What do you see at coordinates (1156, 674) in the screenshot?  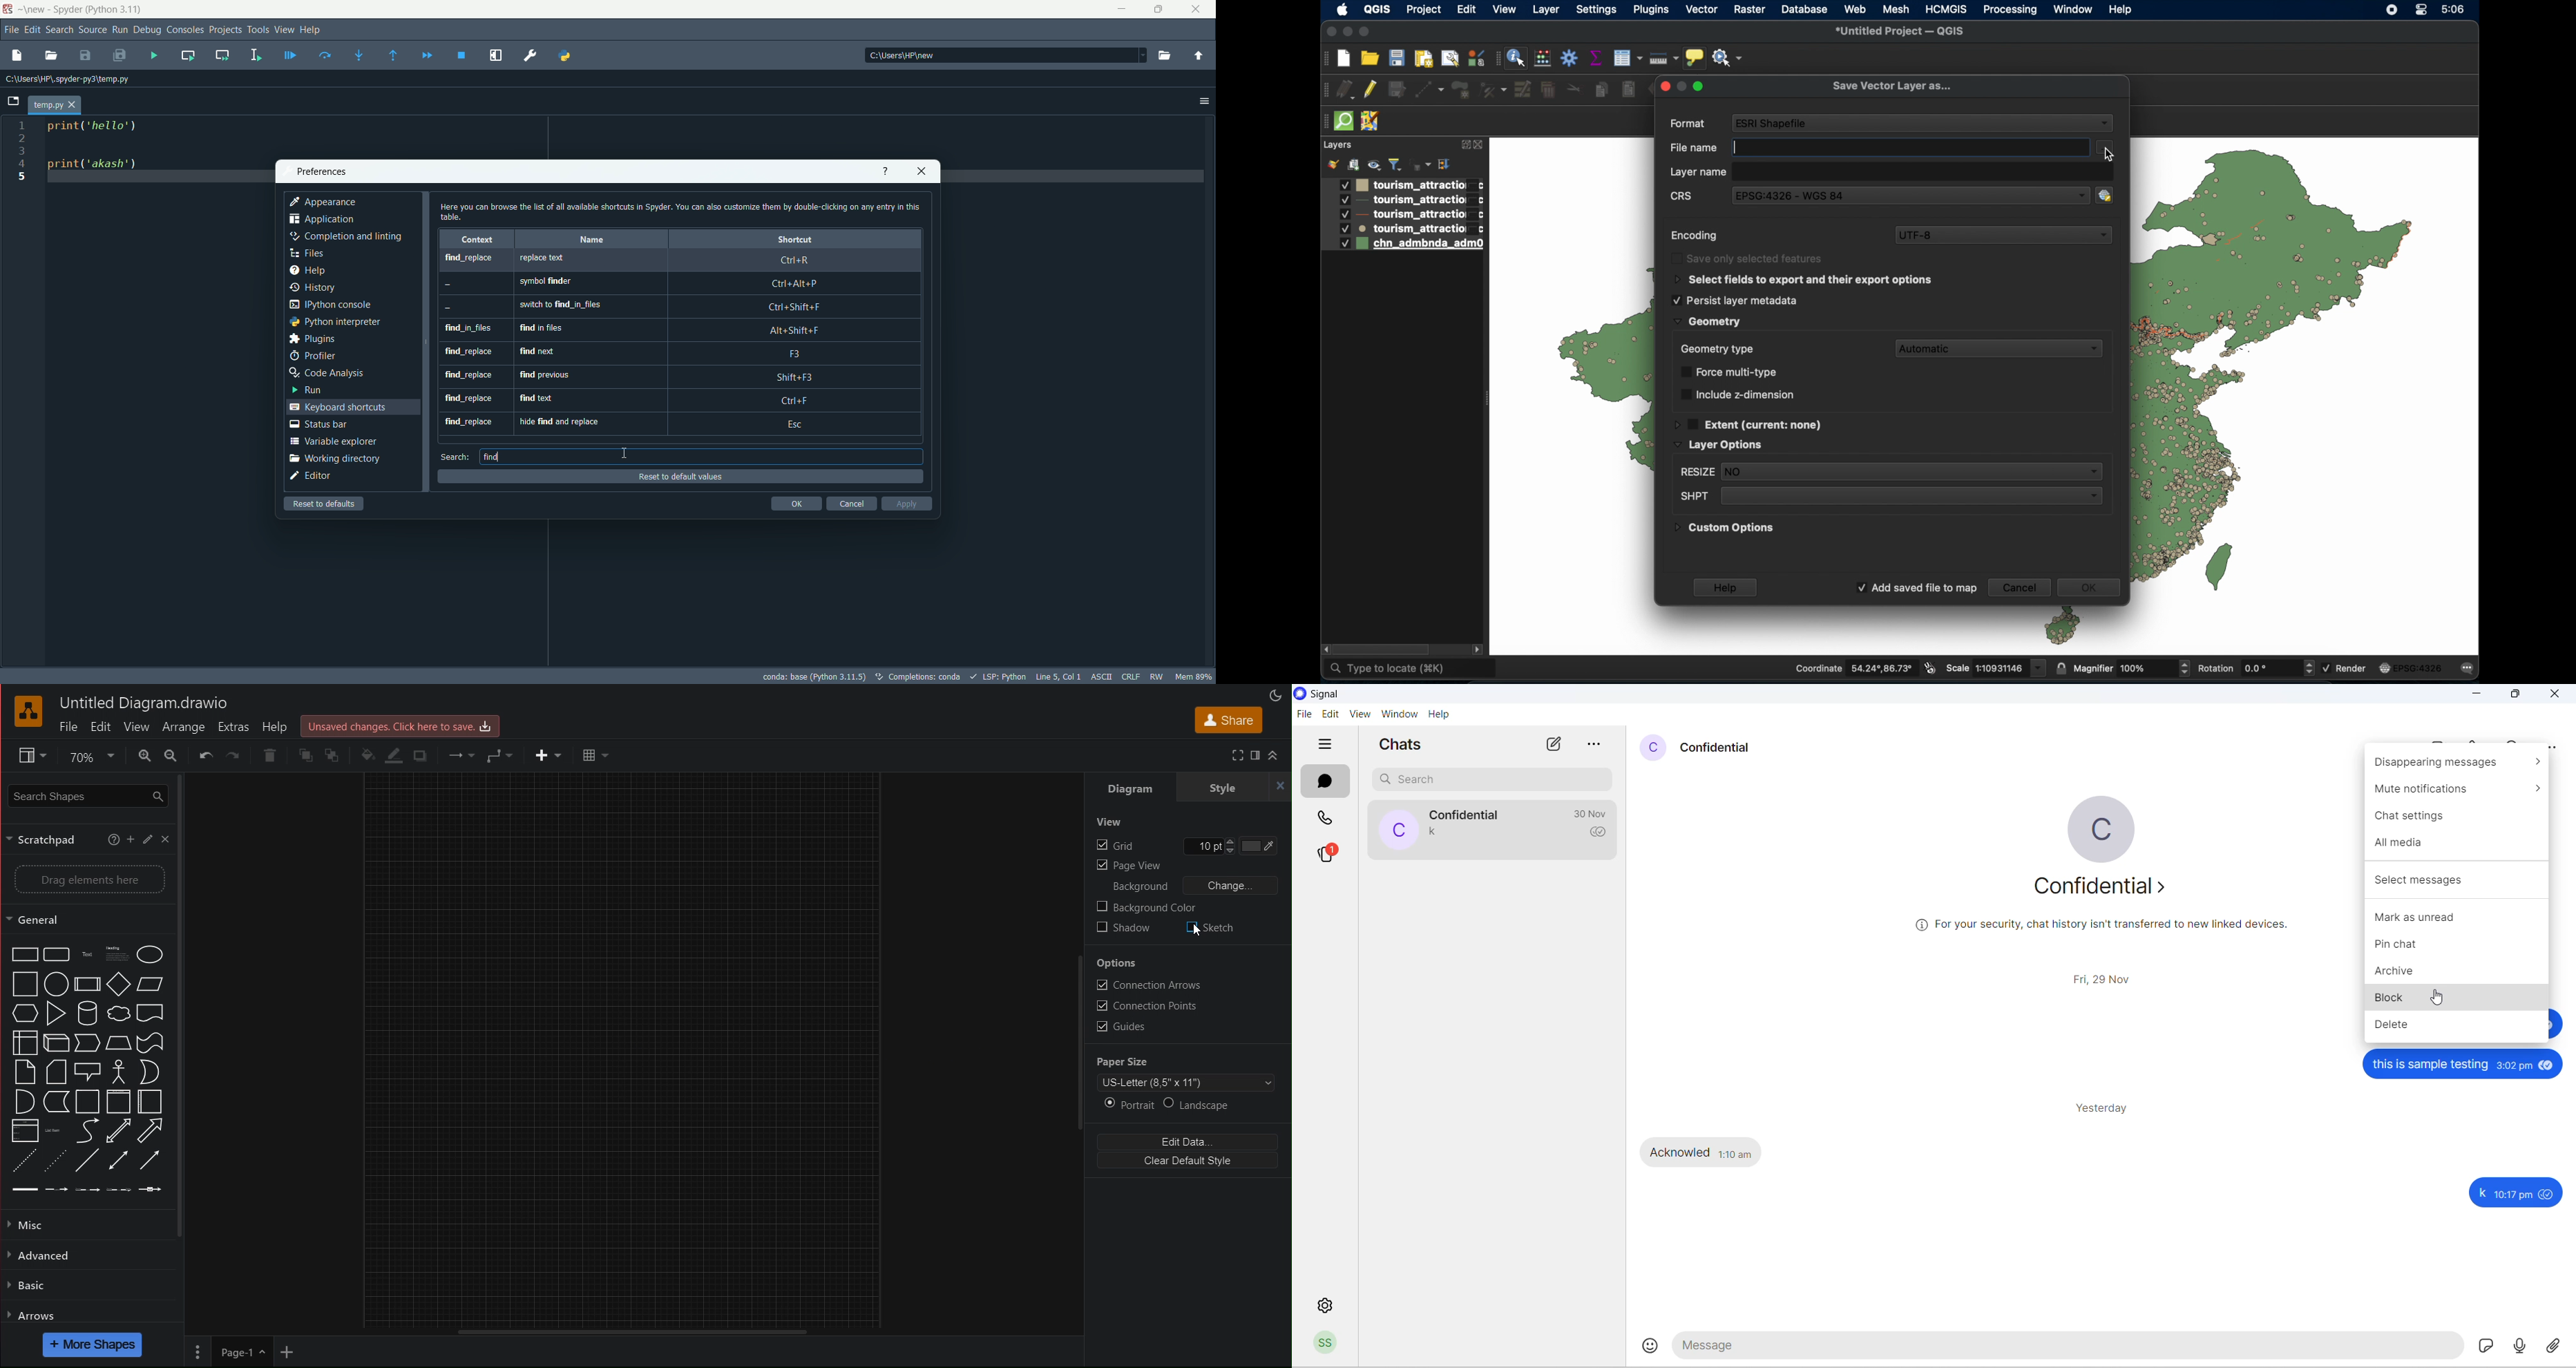 I see `RW` at bounding box center [1156, 674].